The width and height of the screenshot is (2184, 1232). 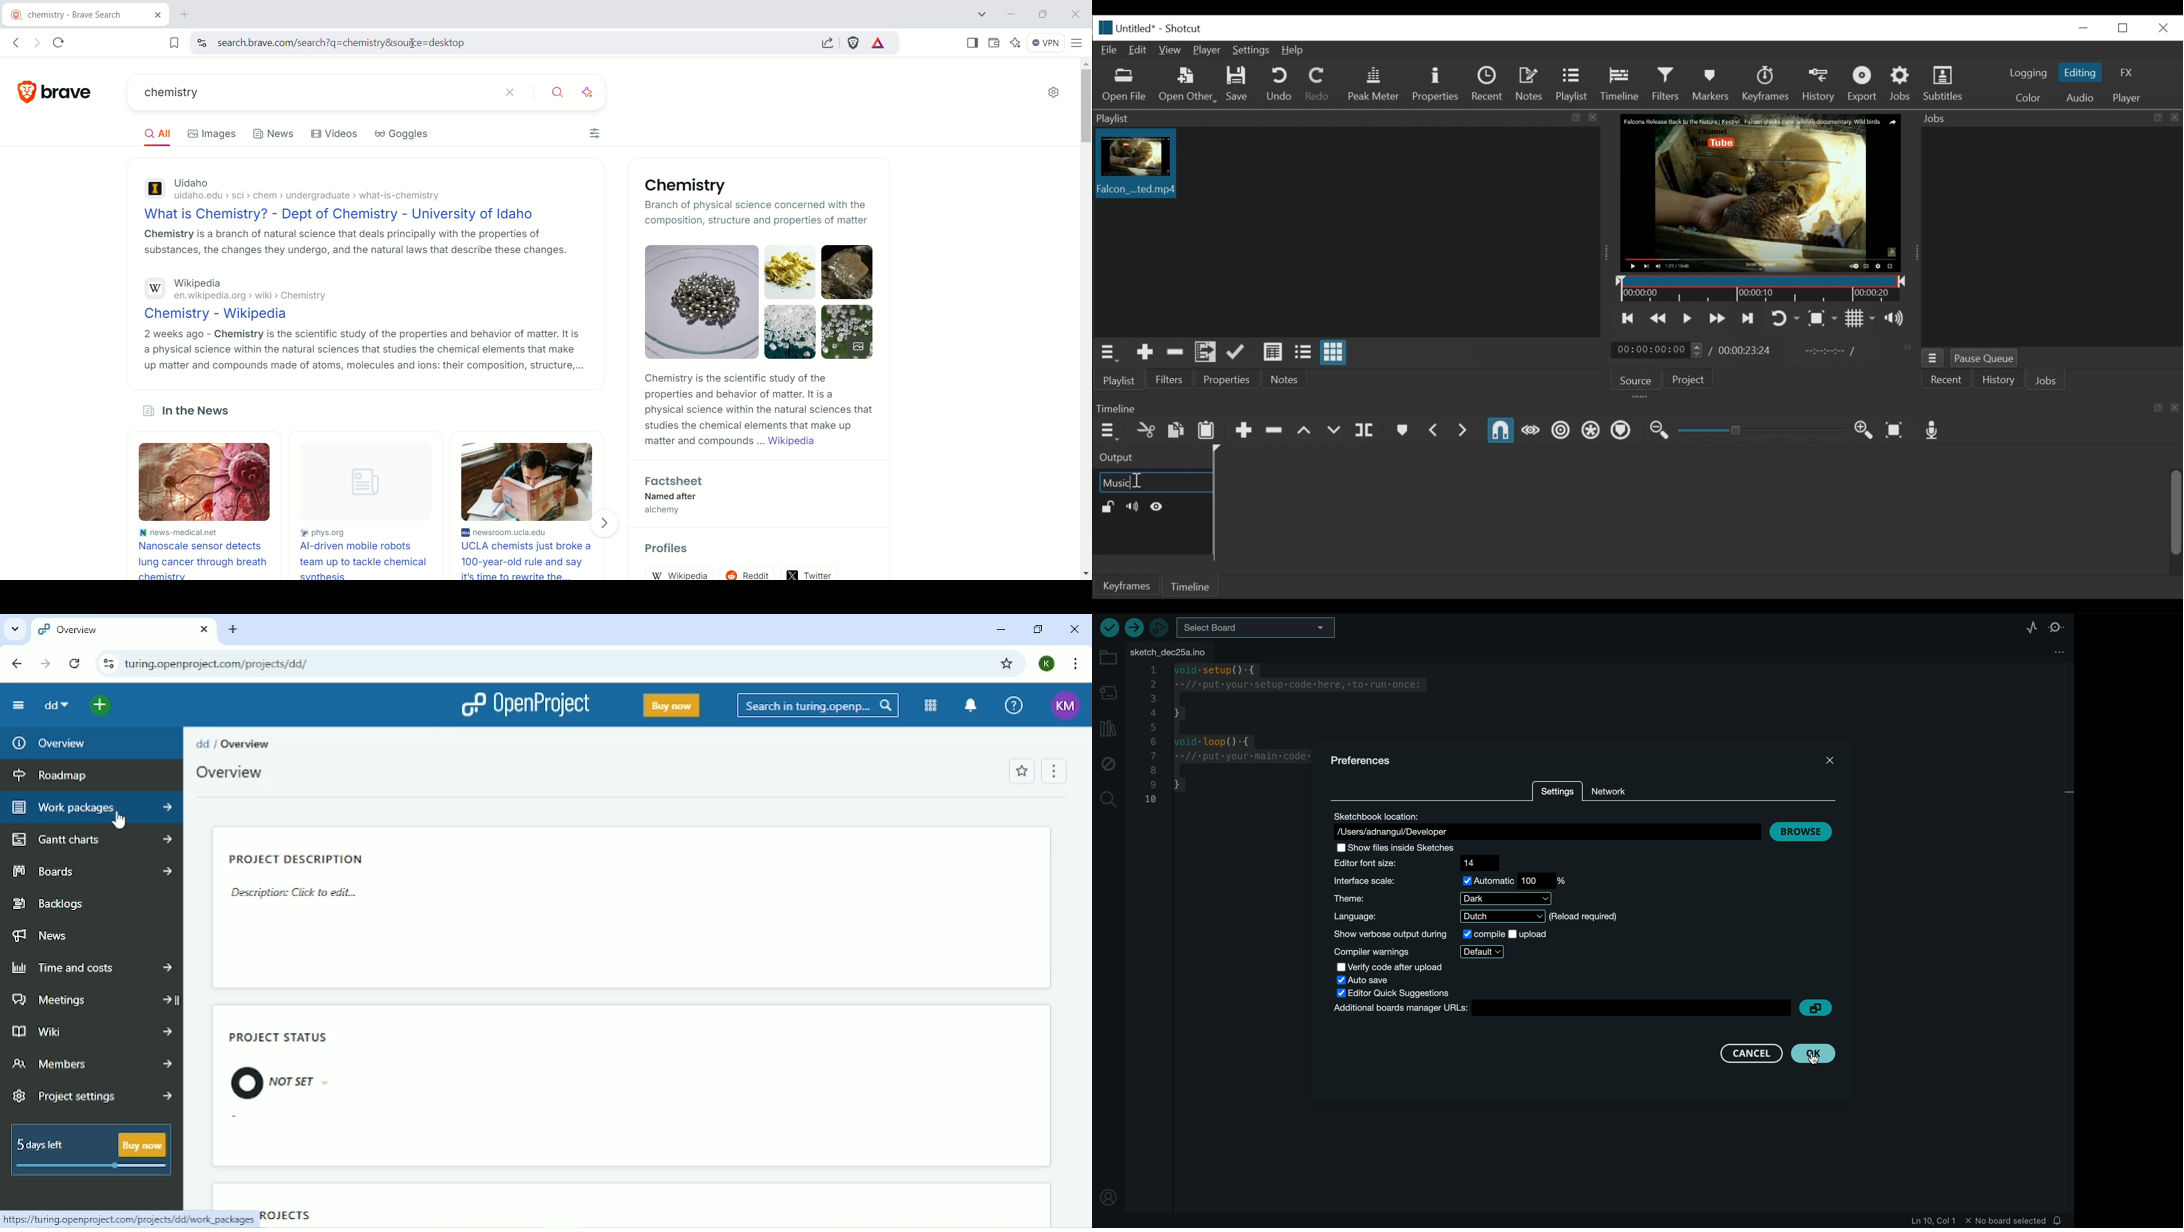 I want to click on dd, so click(x=55, y=705).